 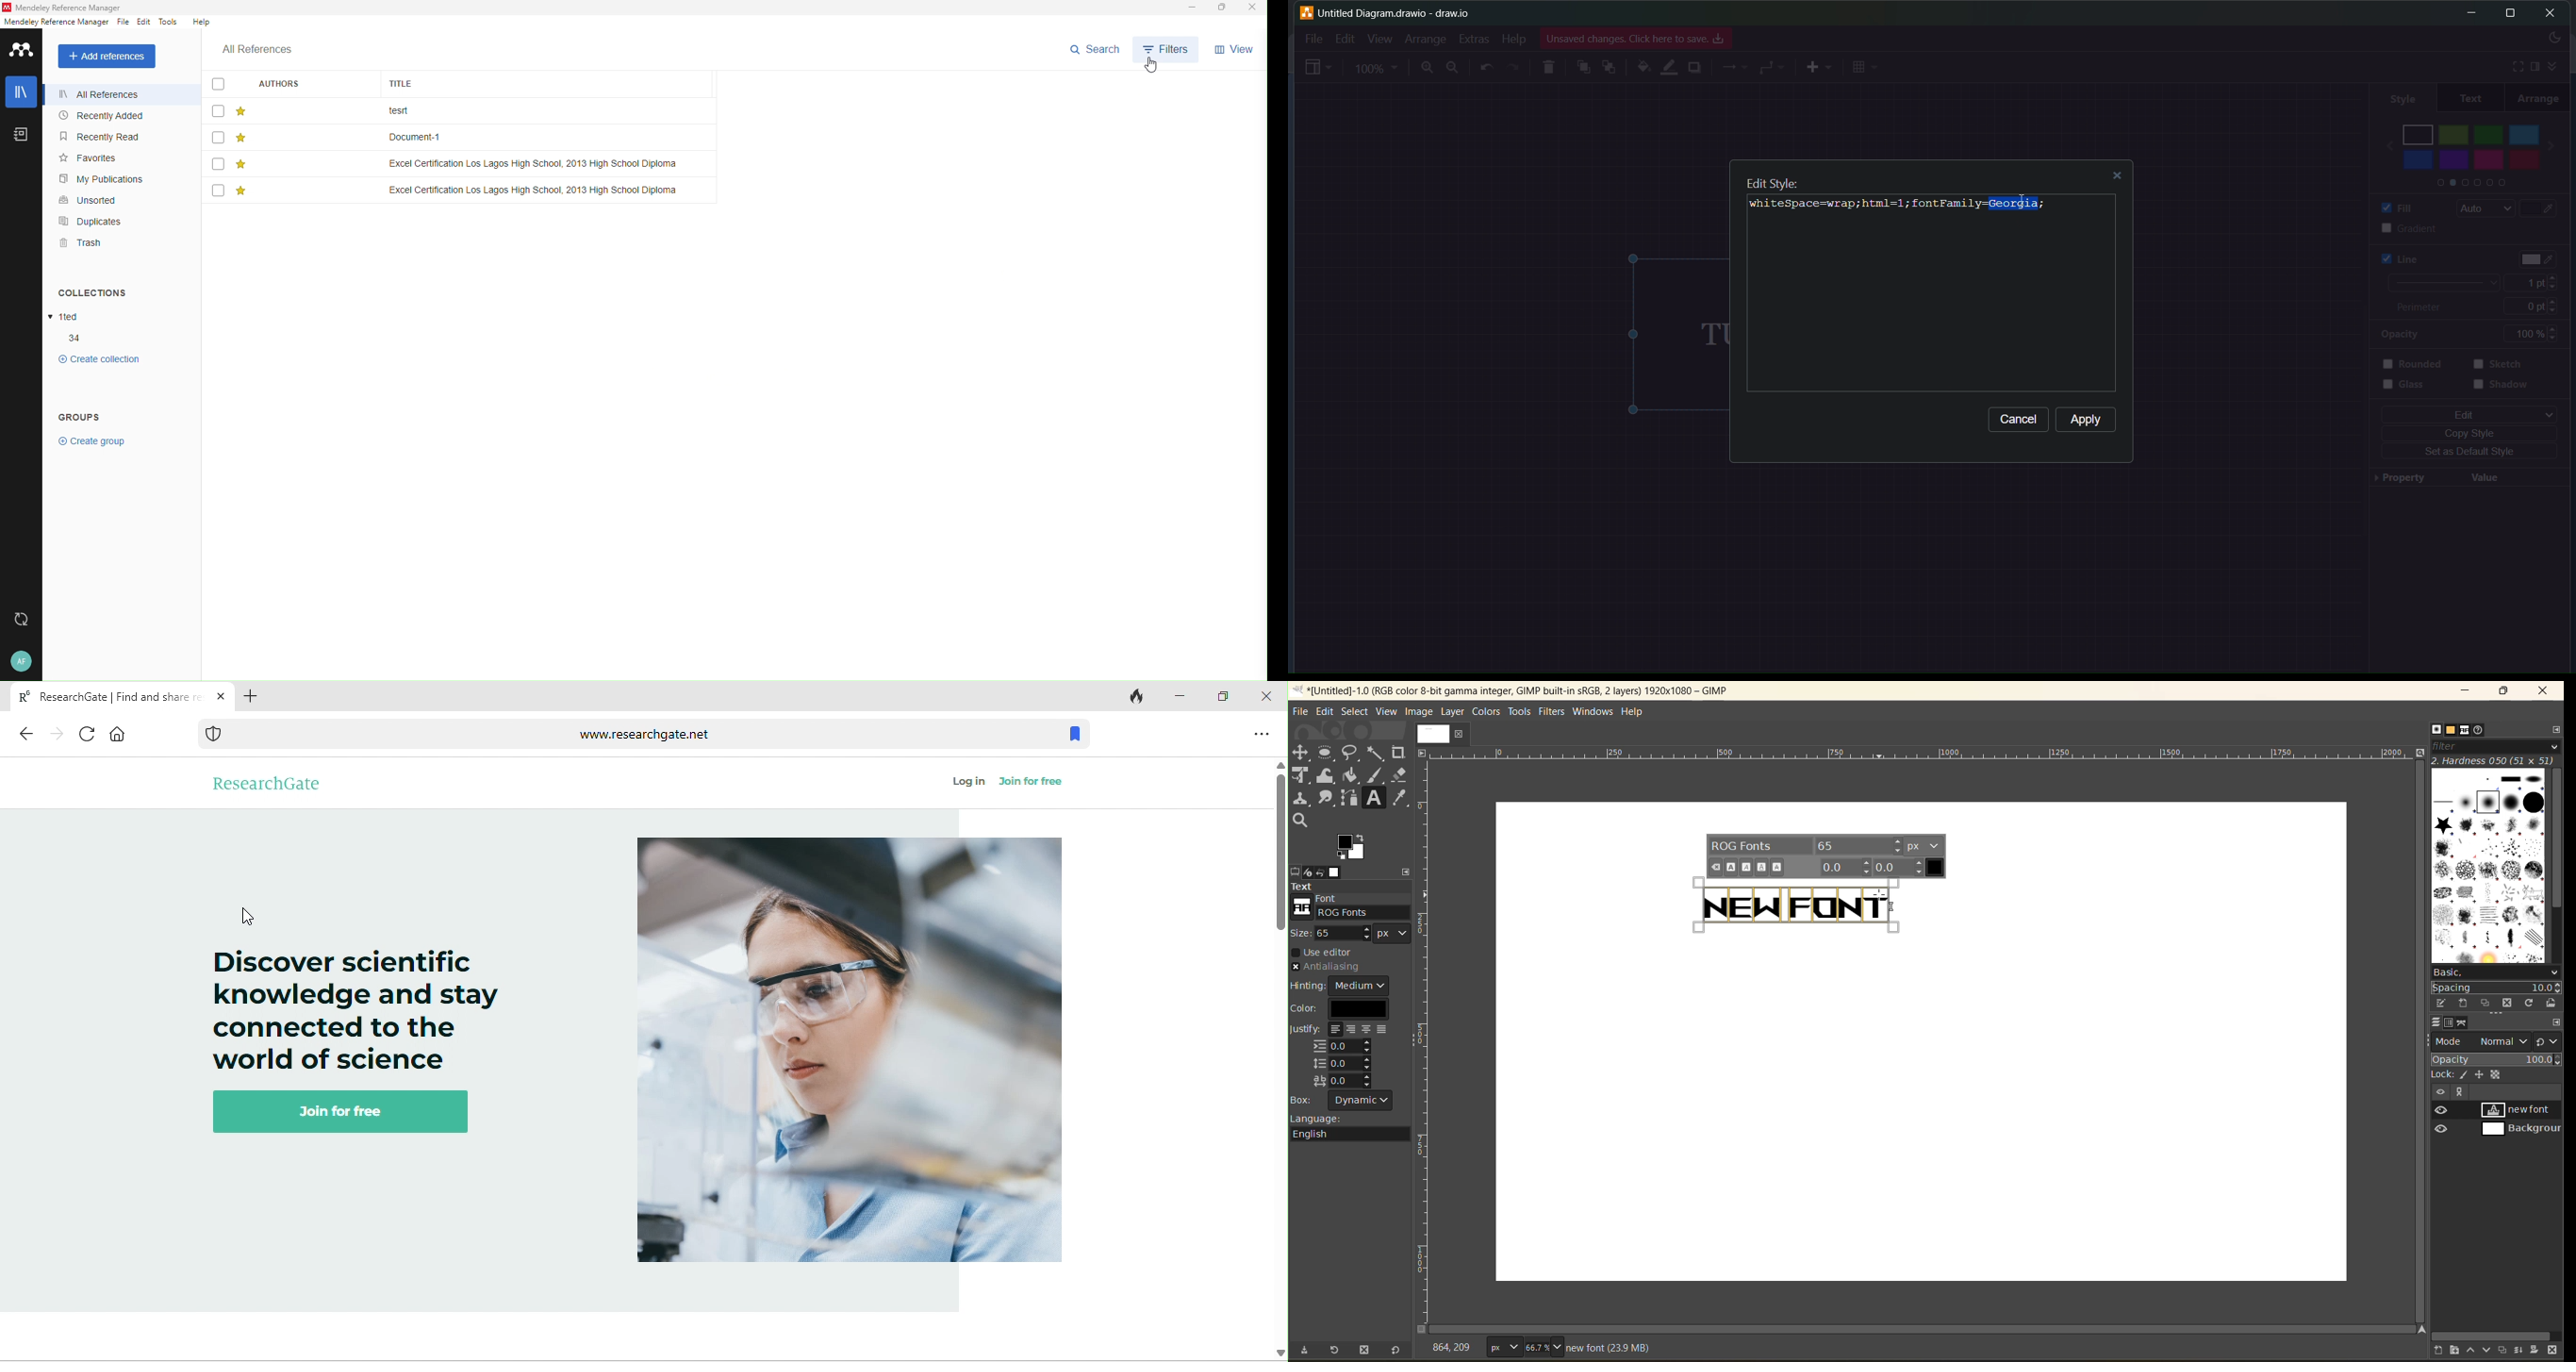 What do you see at coordinates (1642, 67) in the screenshot?
I see `fill color` at bounding box center [1642, 67].